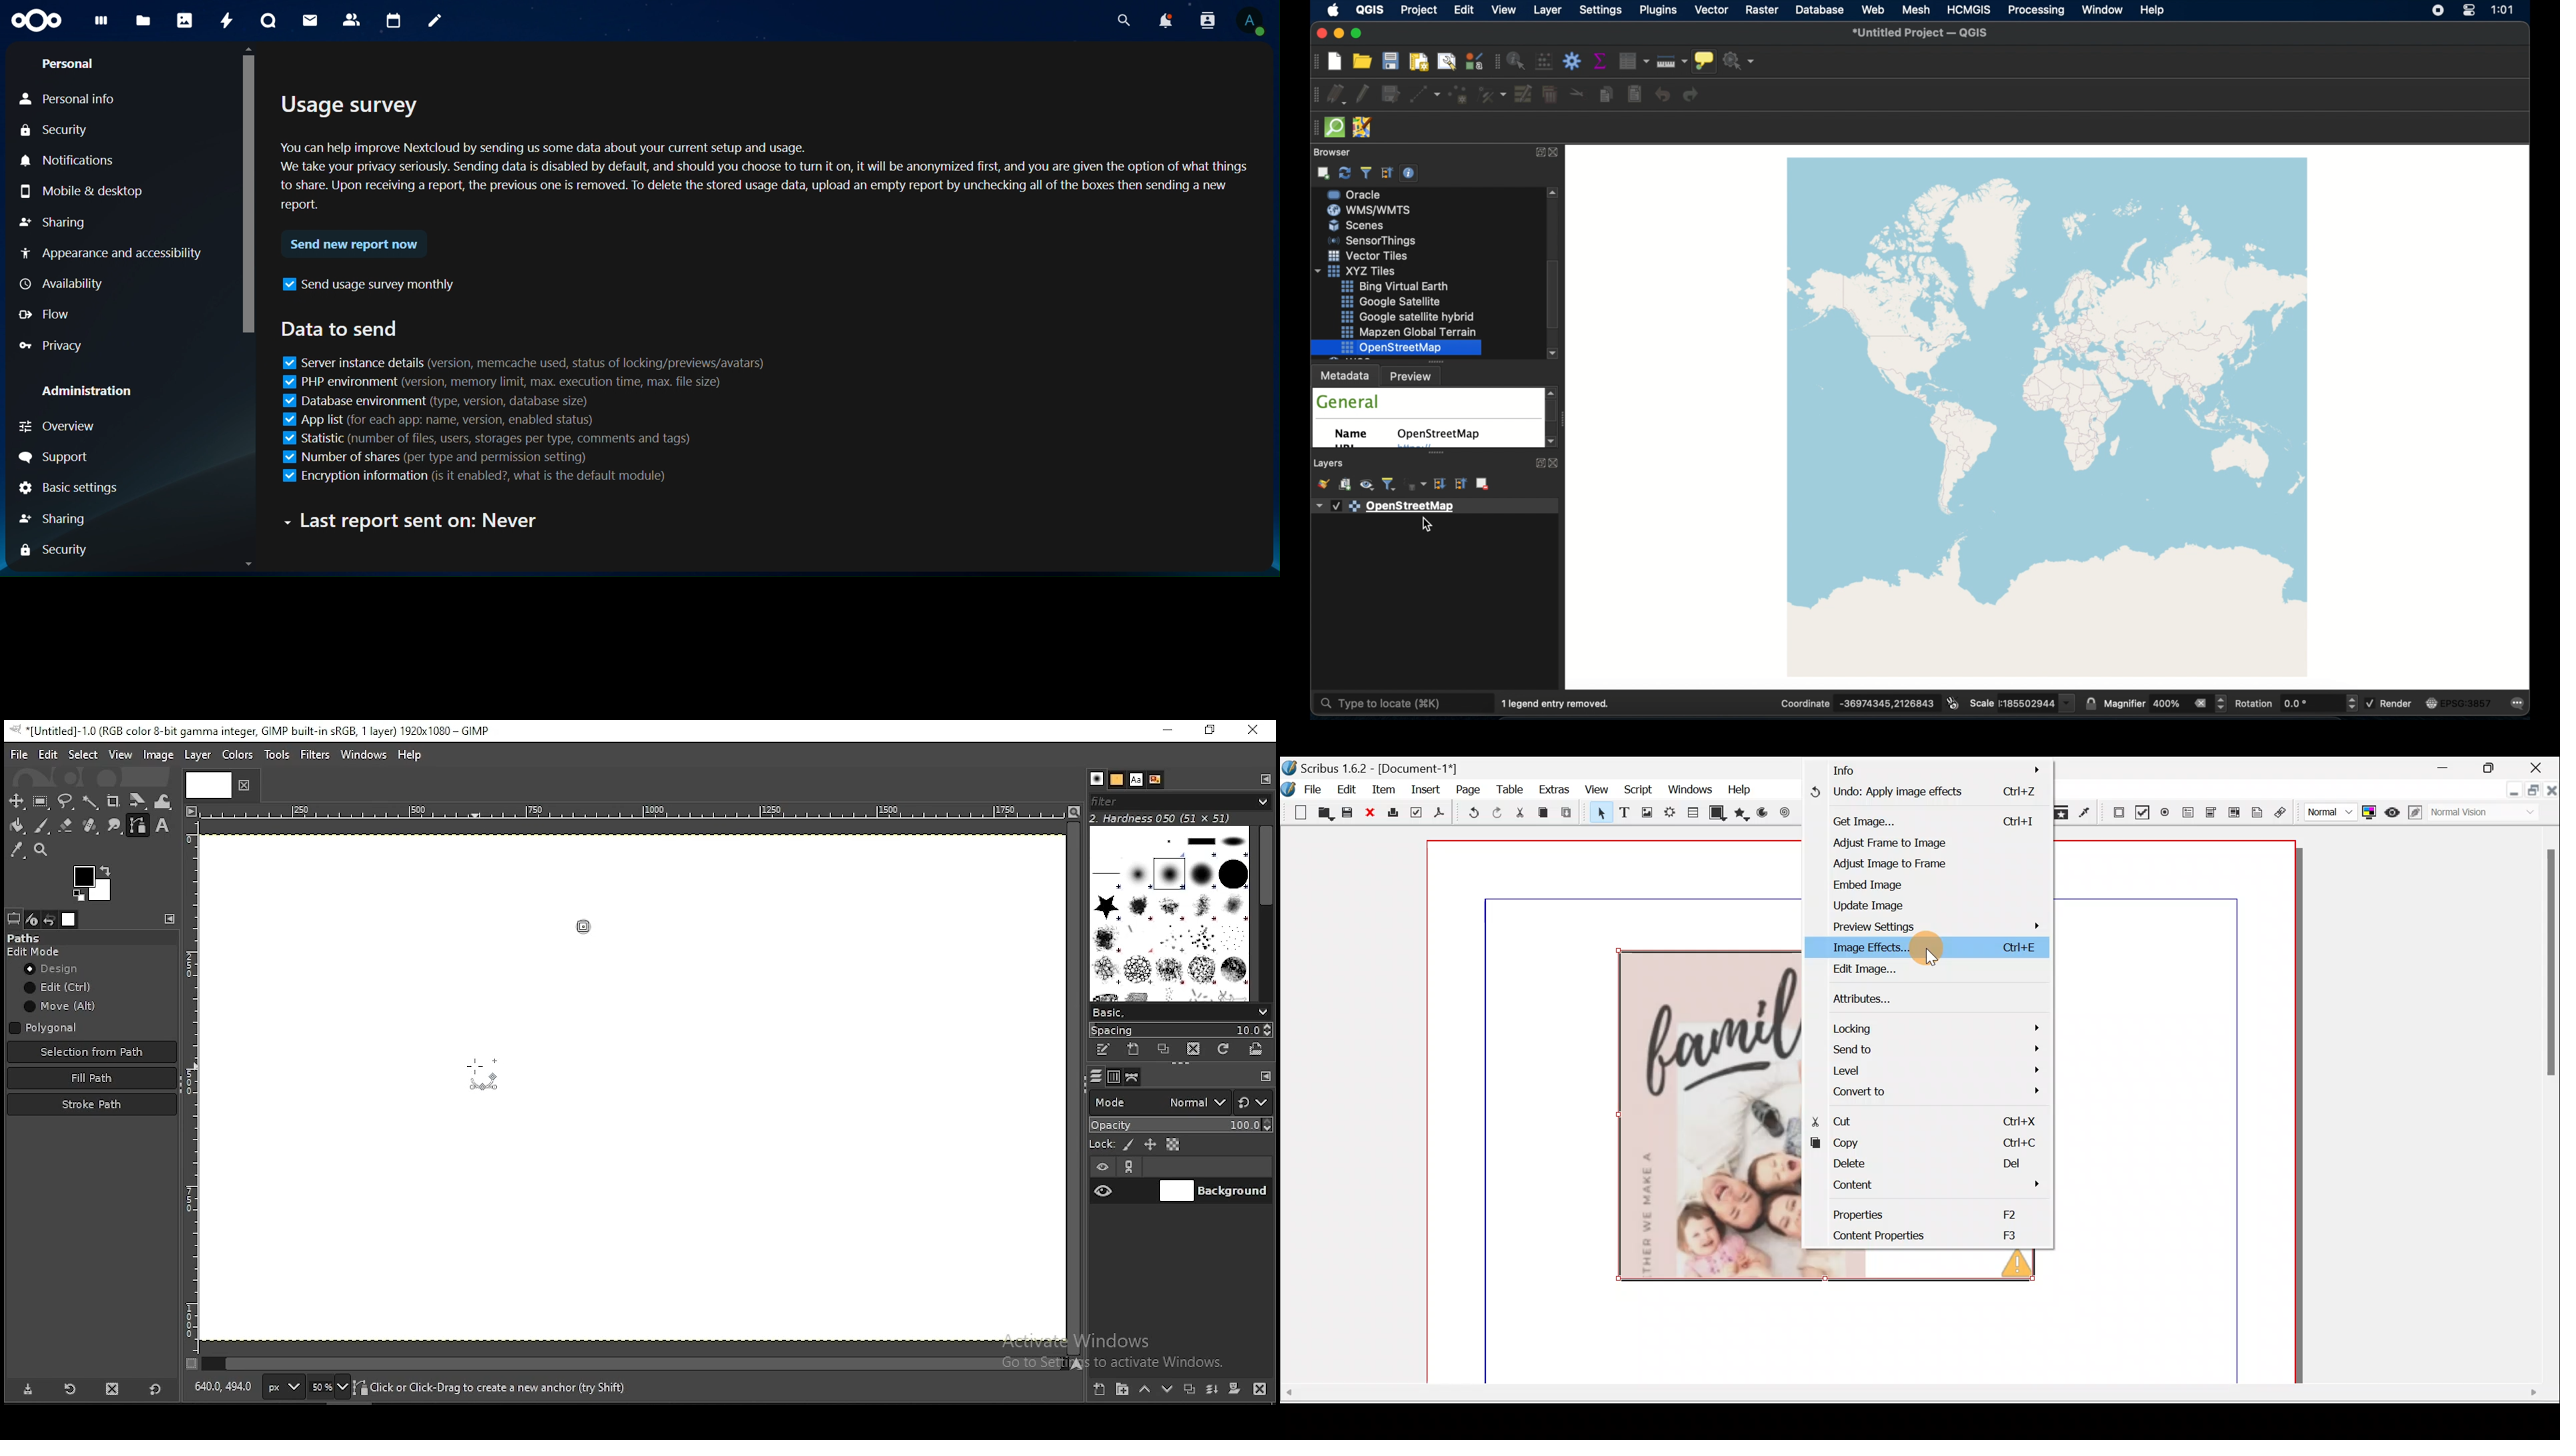 This screenshot has height=1456, width=2576. What do you see at coordinates (1691, 789) in the screenshot?
I see `Windows` at bounding box center [1691, 789].